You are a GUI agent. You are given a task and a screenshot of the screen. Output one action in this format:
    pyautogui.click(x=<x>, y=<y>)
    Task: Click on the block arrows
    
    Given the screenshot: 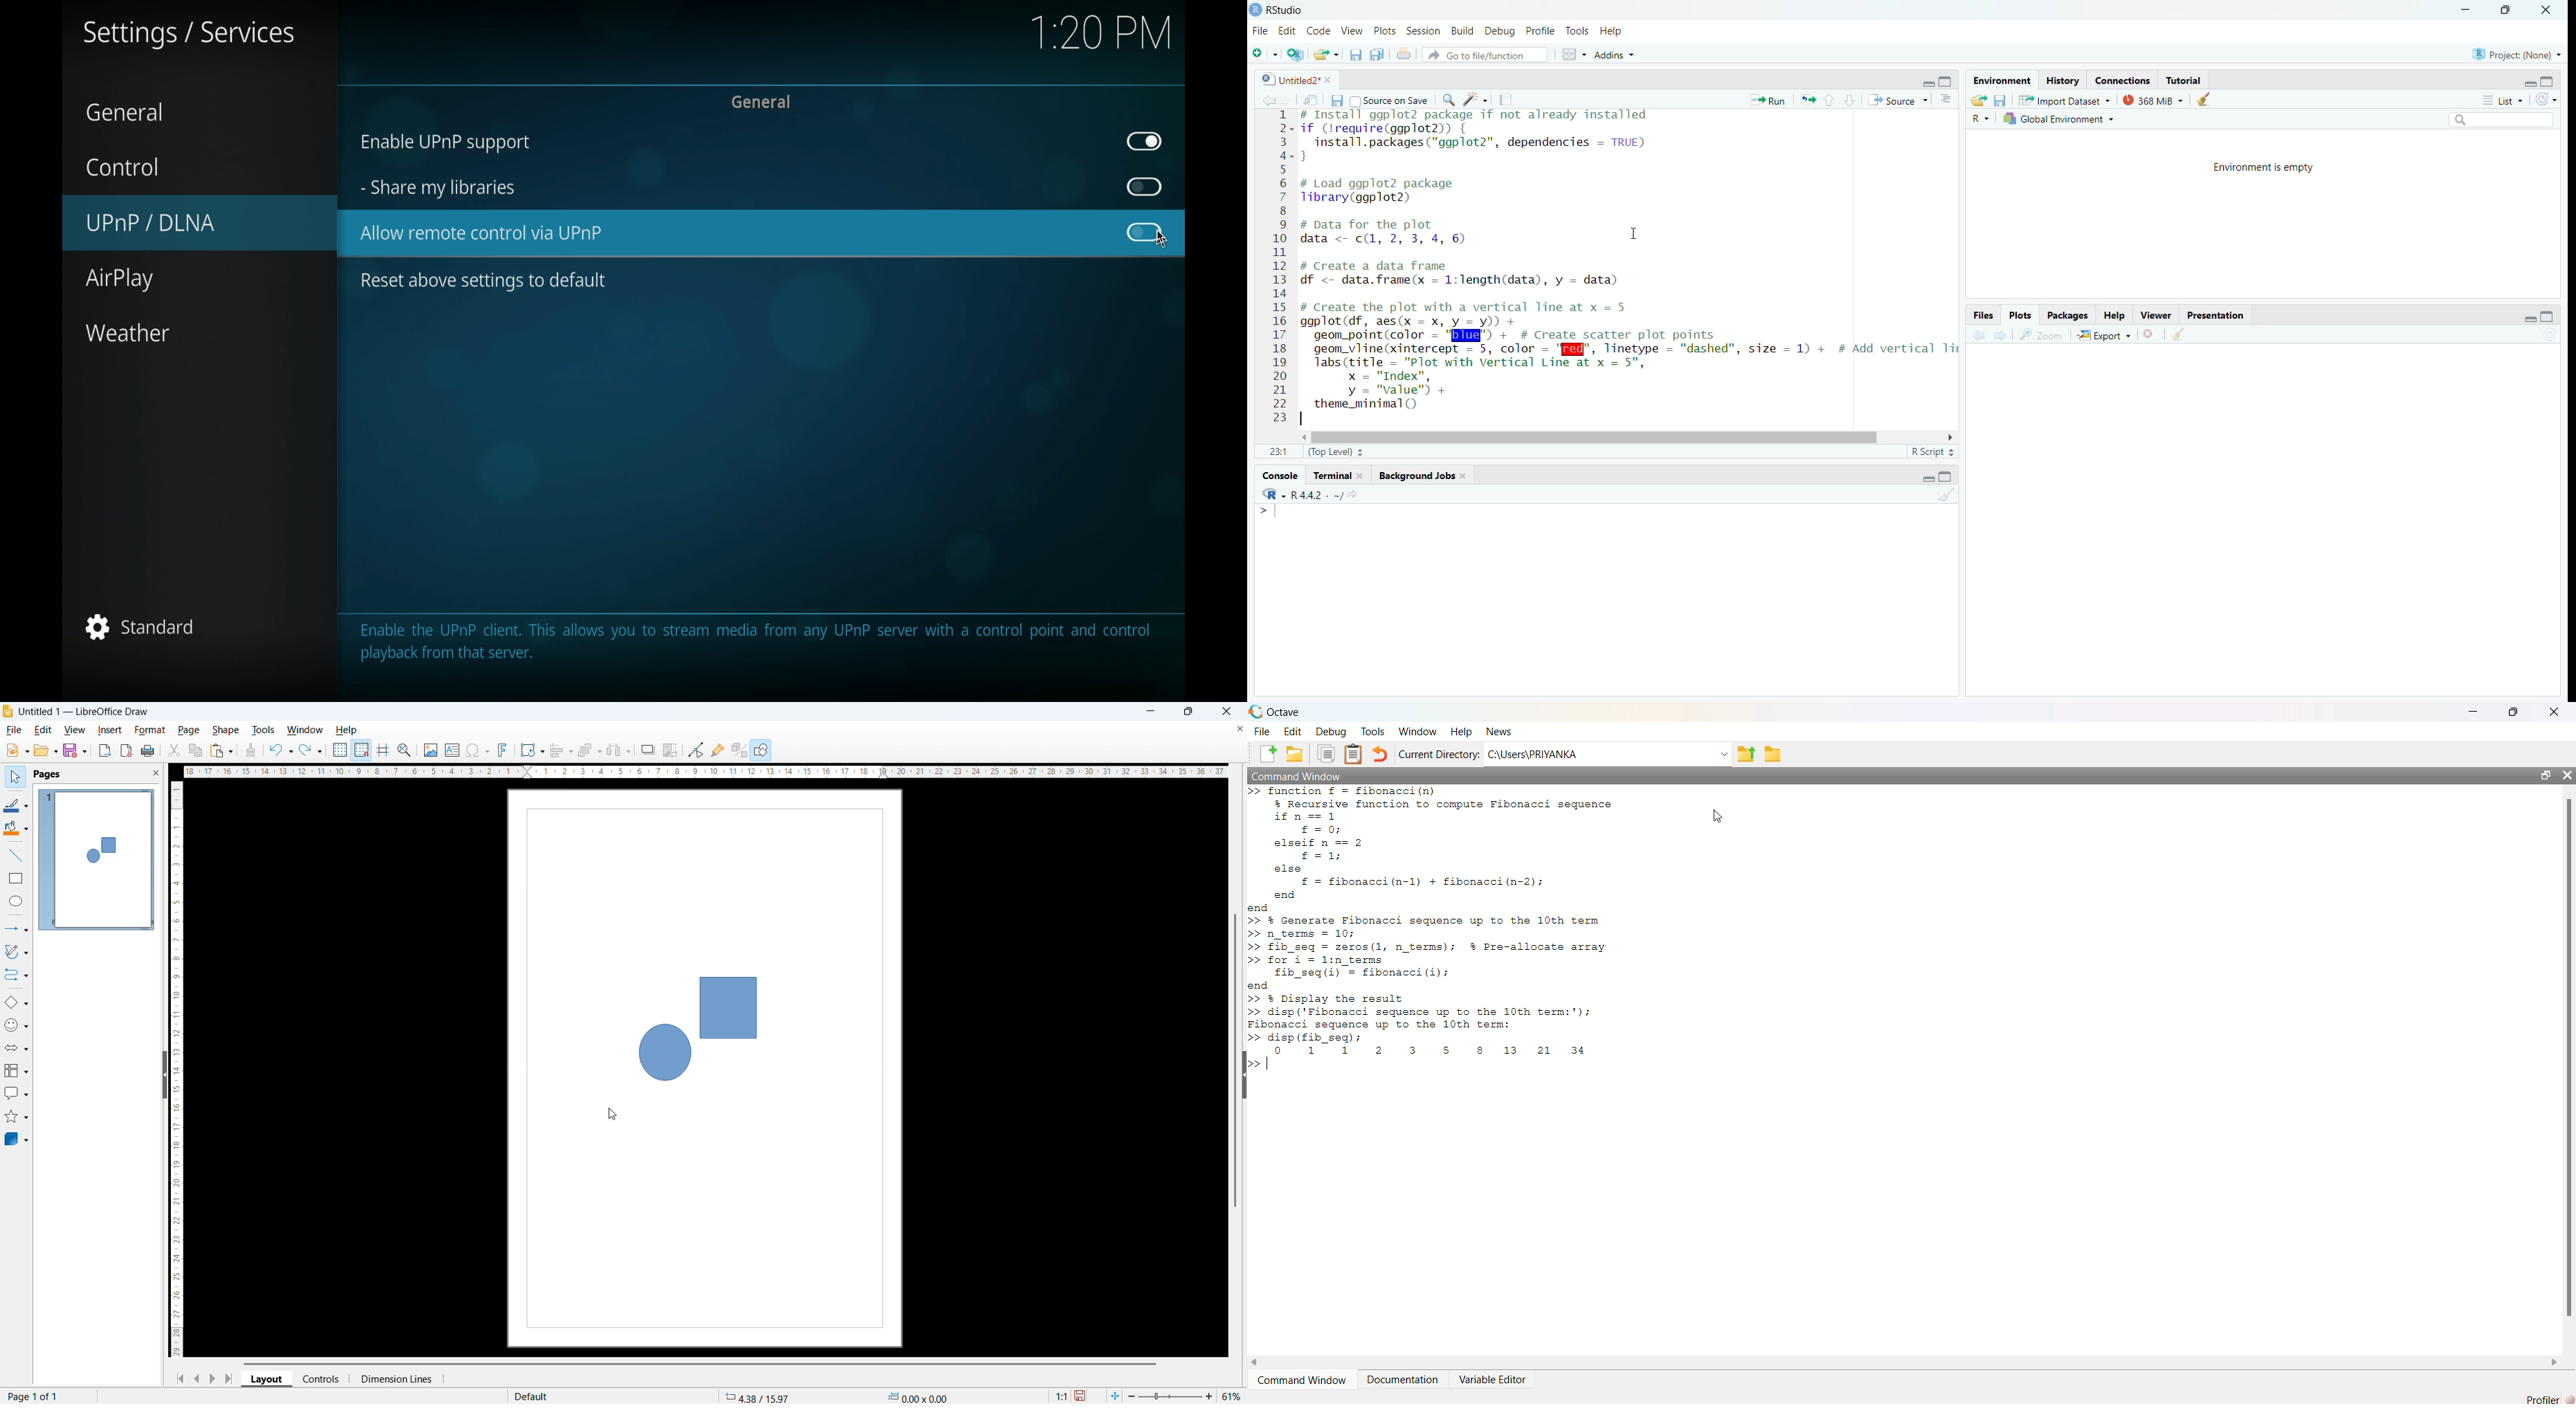 What is the action you would take?
    pyautogui.click(x=17, y=1048)
    